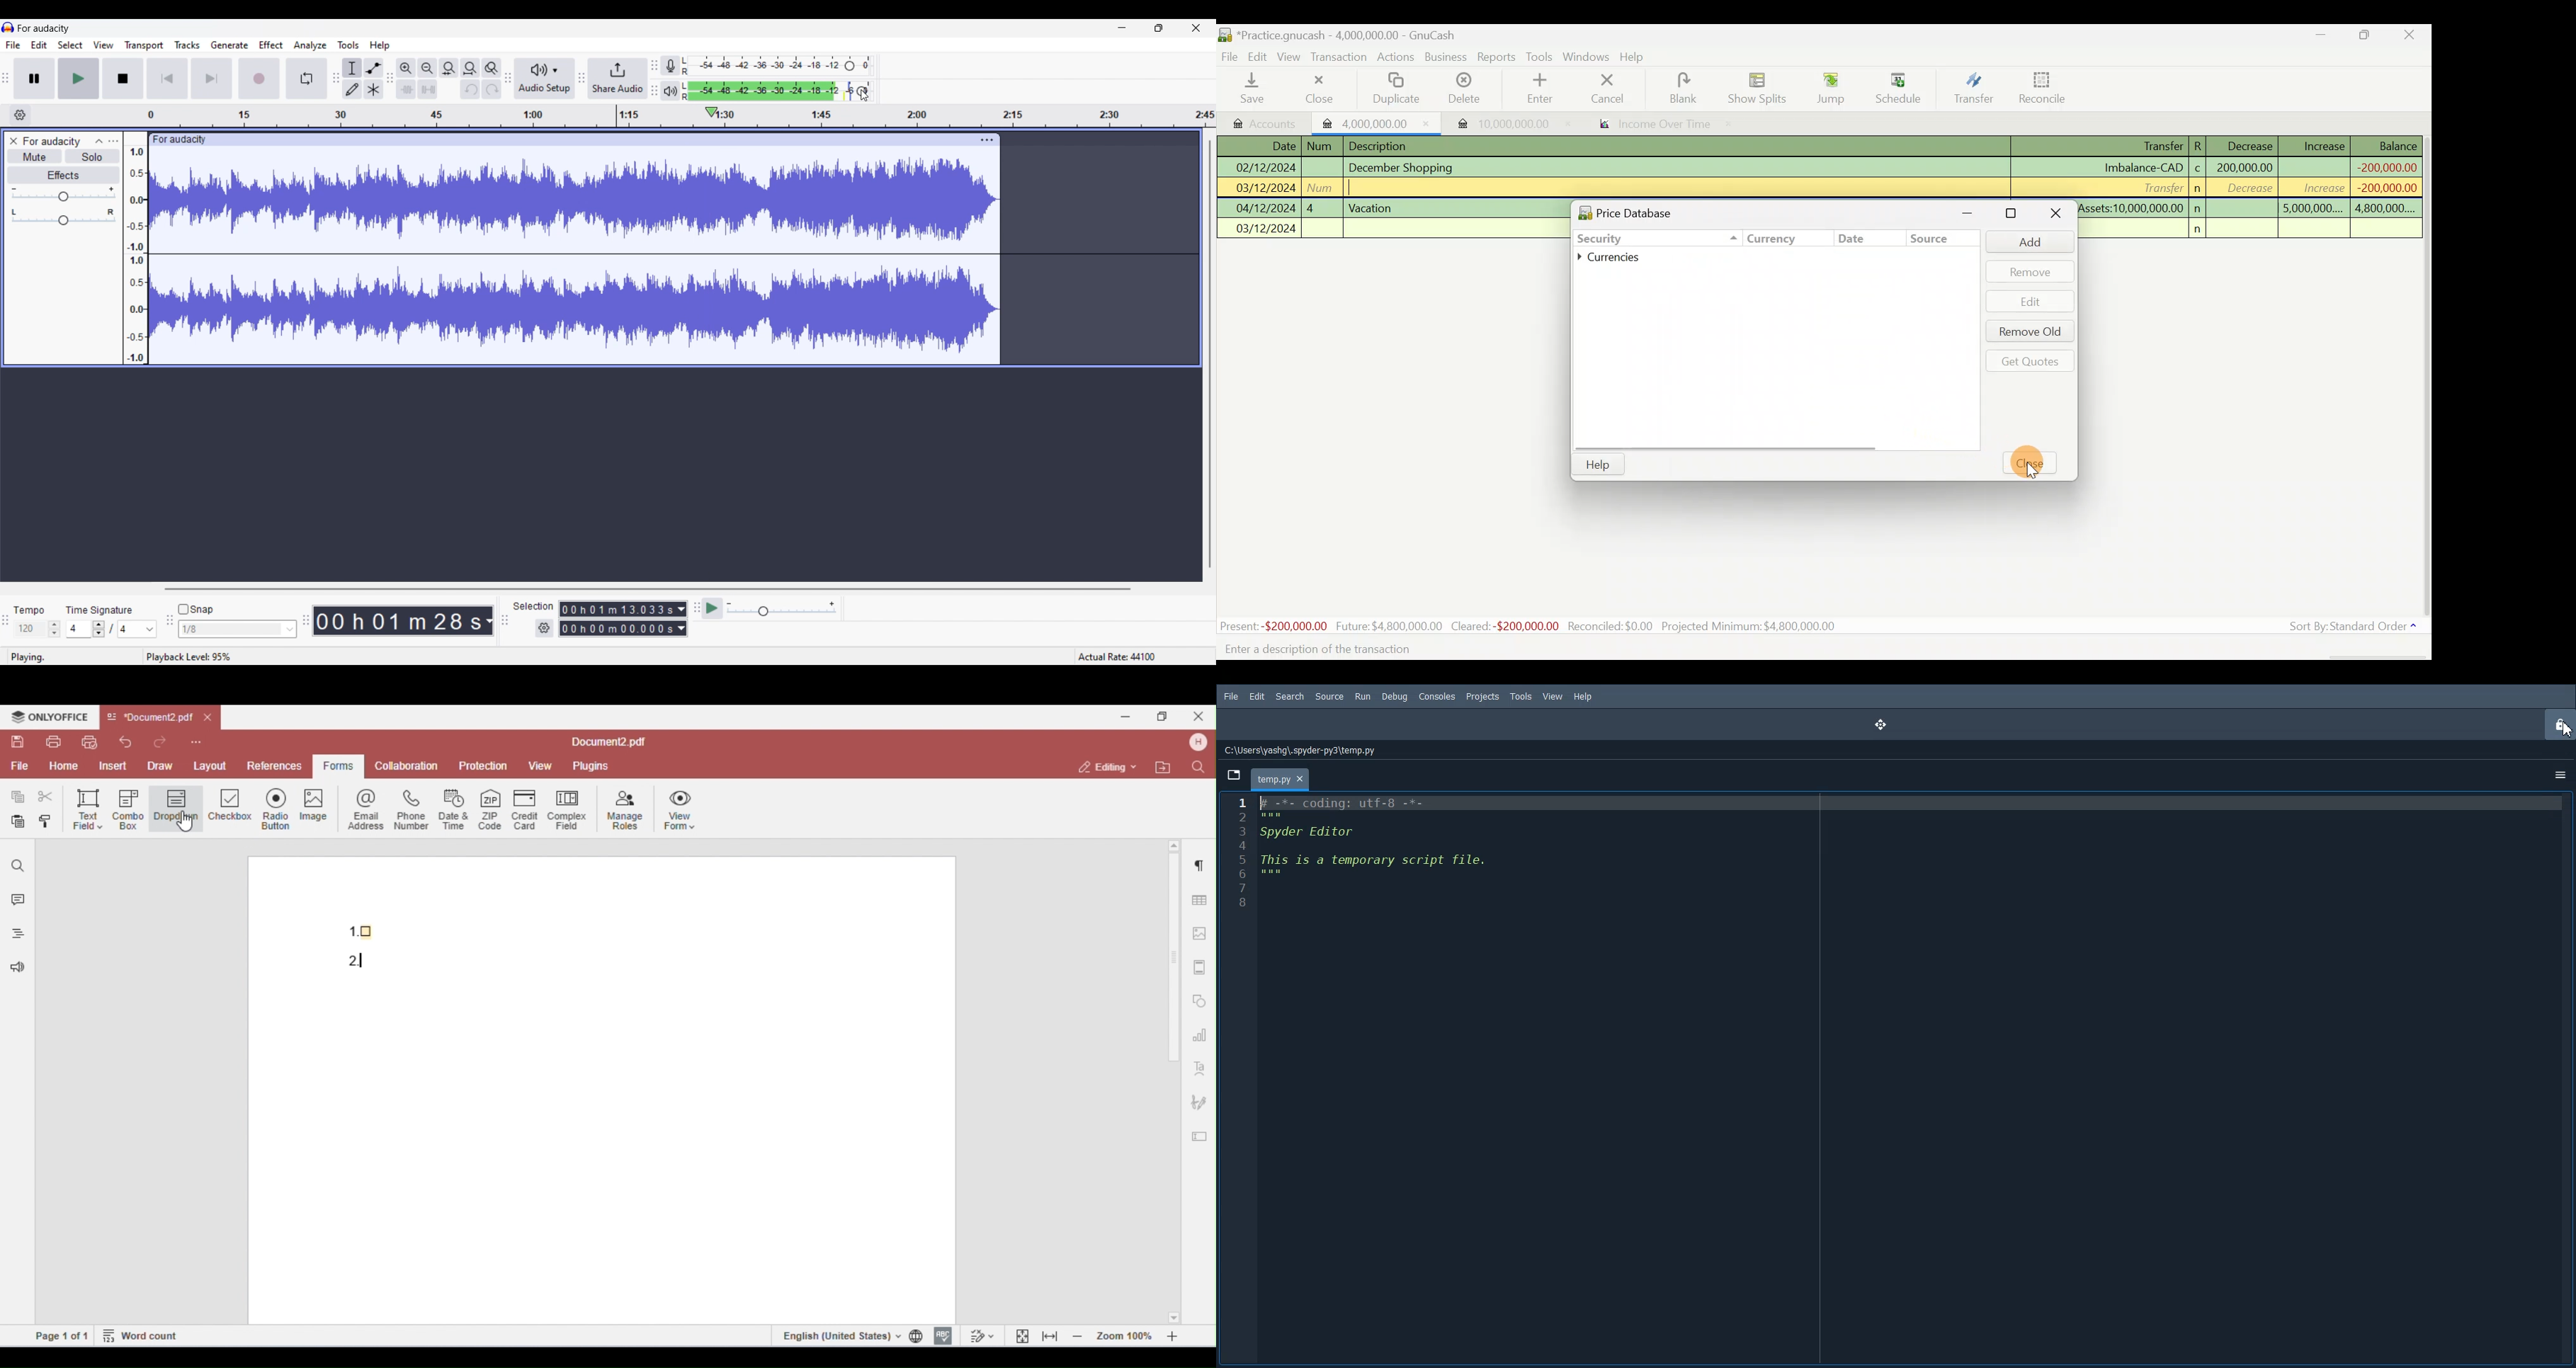 Image resolution: width=2576 pixels, height=1372 pixels. What do you see at coordinates (647, 588) in the screenshot?
I see `Horizontal slide bar` at bounding box center [647, 588].